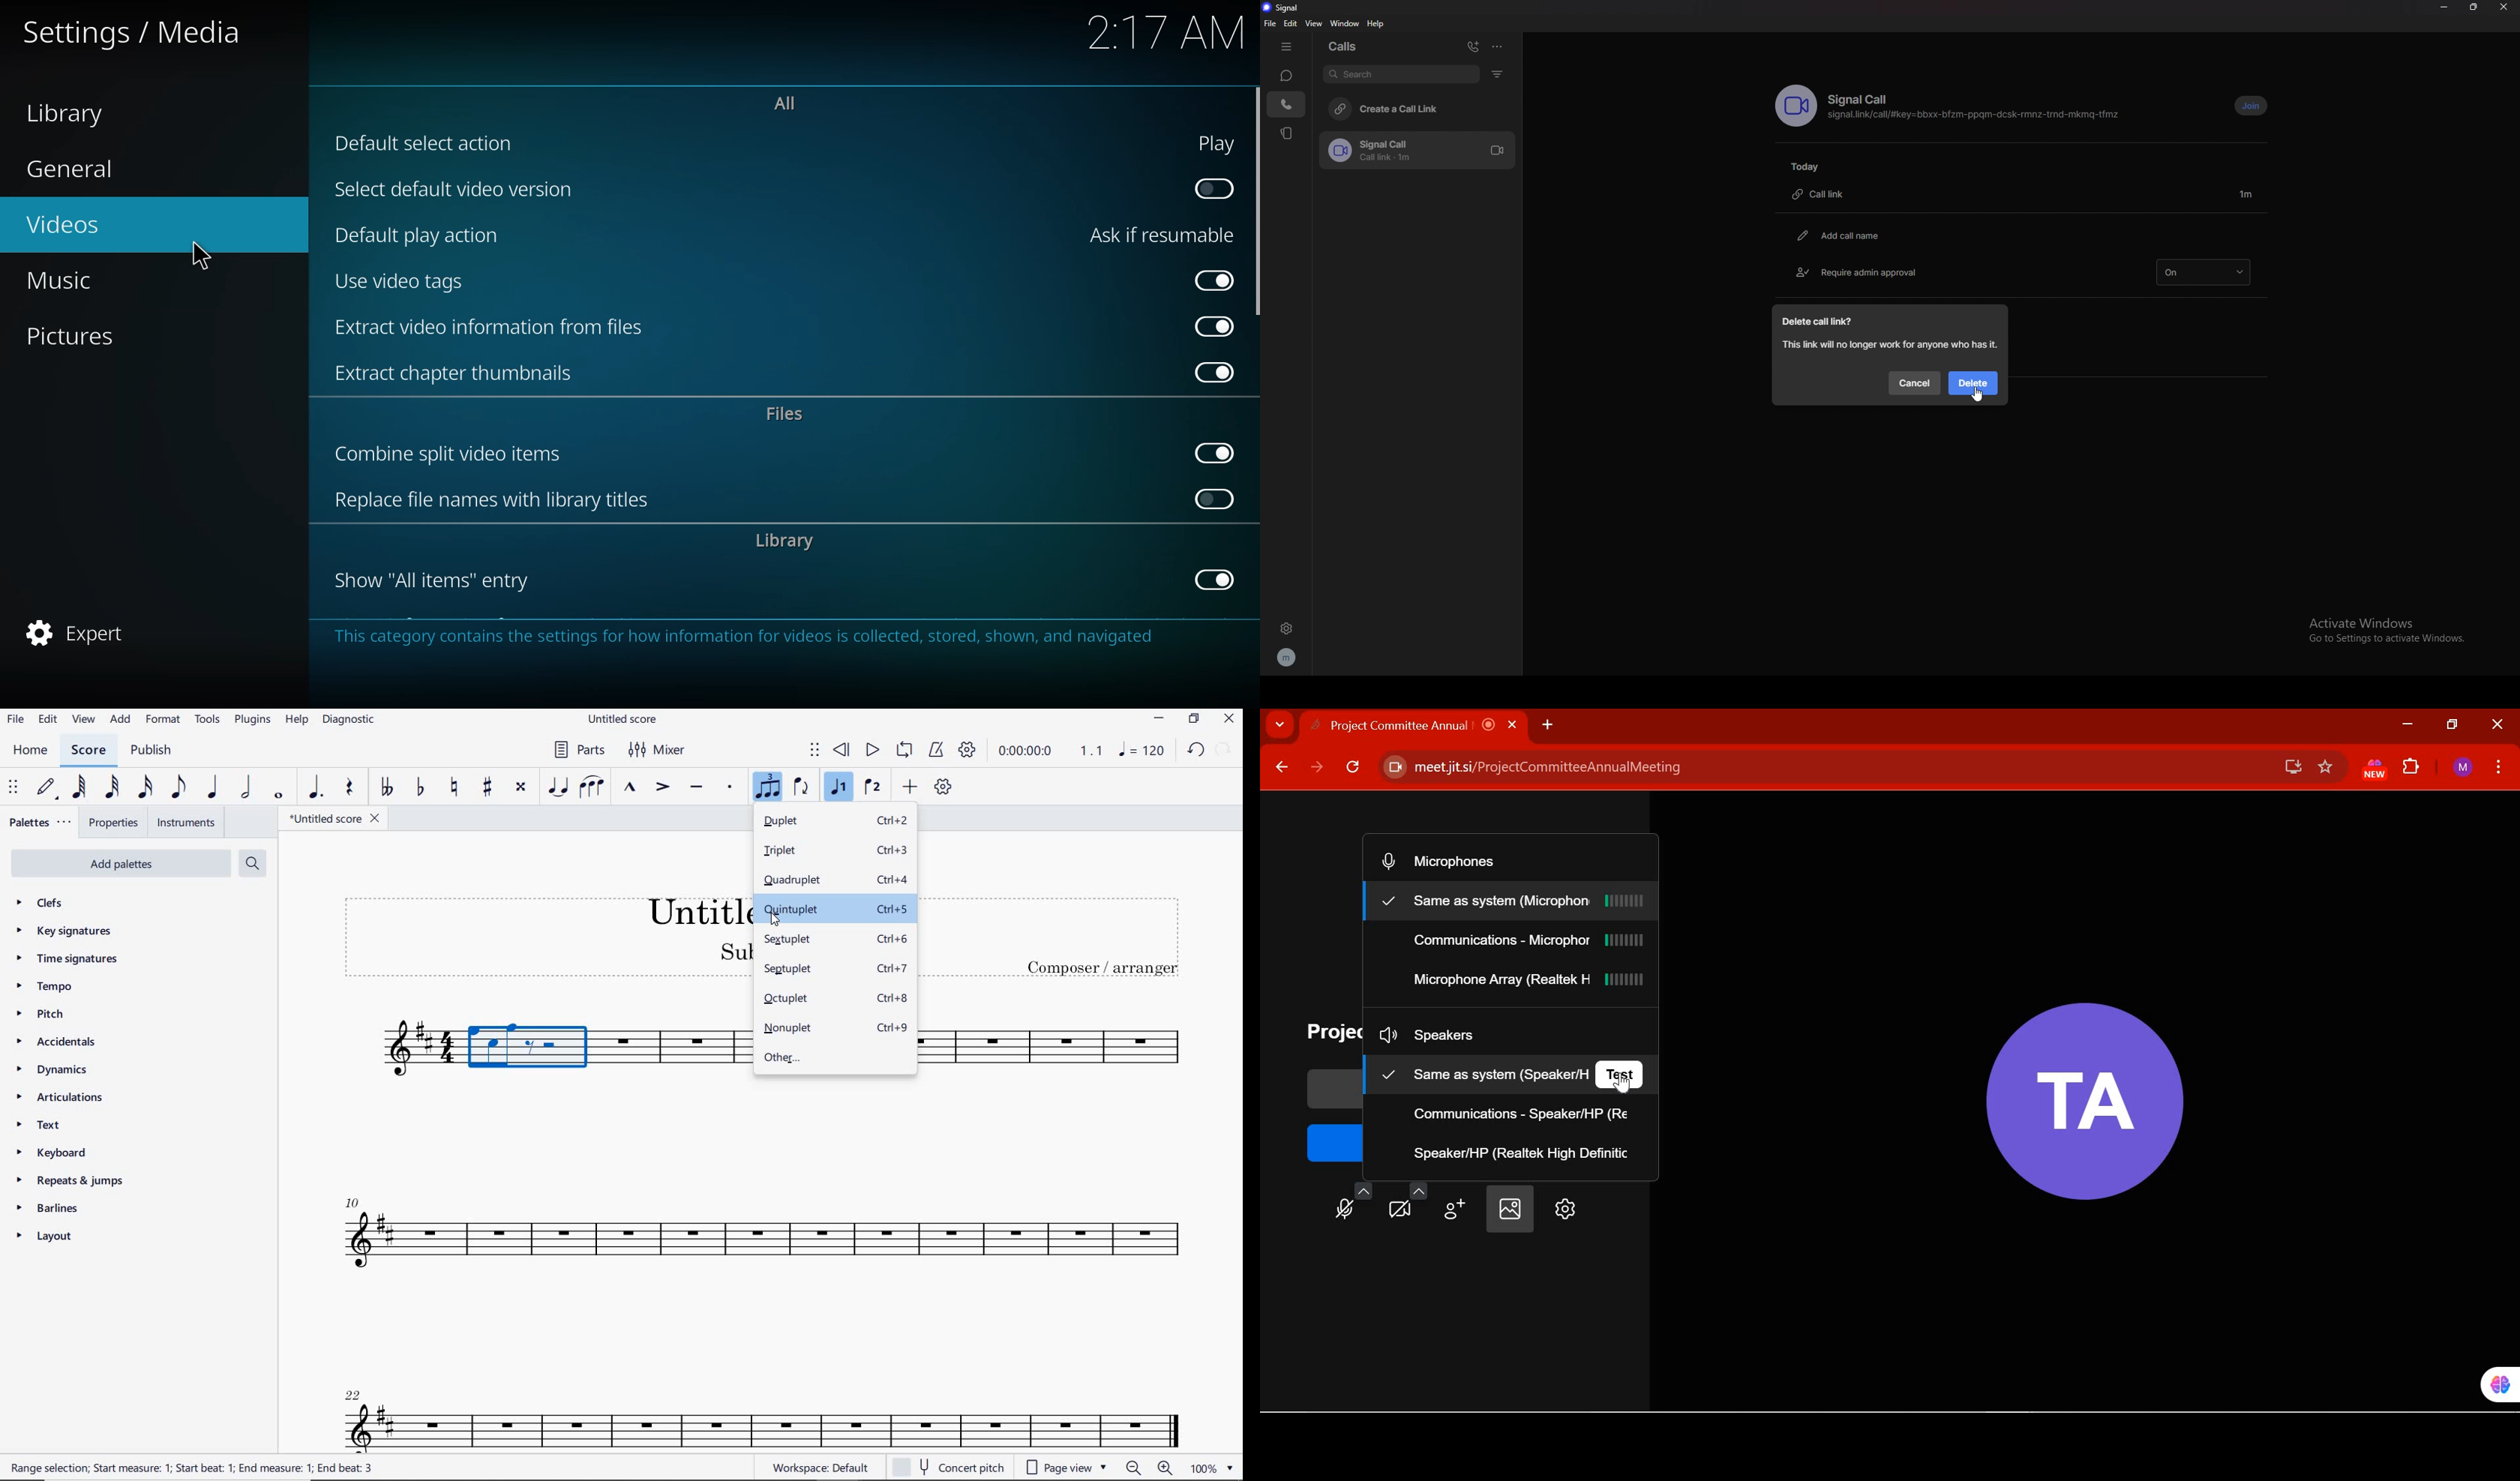 The image size is (2520, 1484). Describe the element at coordinates (431, 143) in the screenshot. I see `default selection` at that location.